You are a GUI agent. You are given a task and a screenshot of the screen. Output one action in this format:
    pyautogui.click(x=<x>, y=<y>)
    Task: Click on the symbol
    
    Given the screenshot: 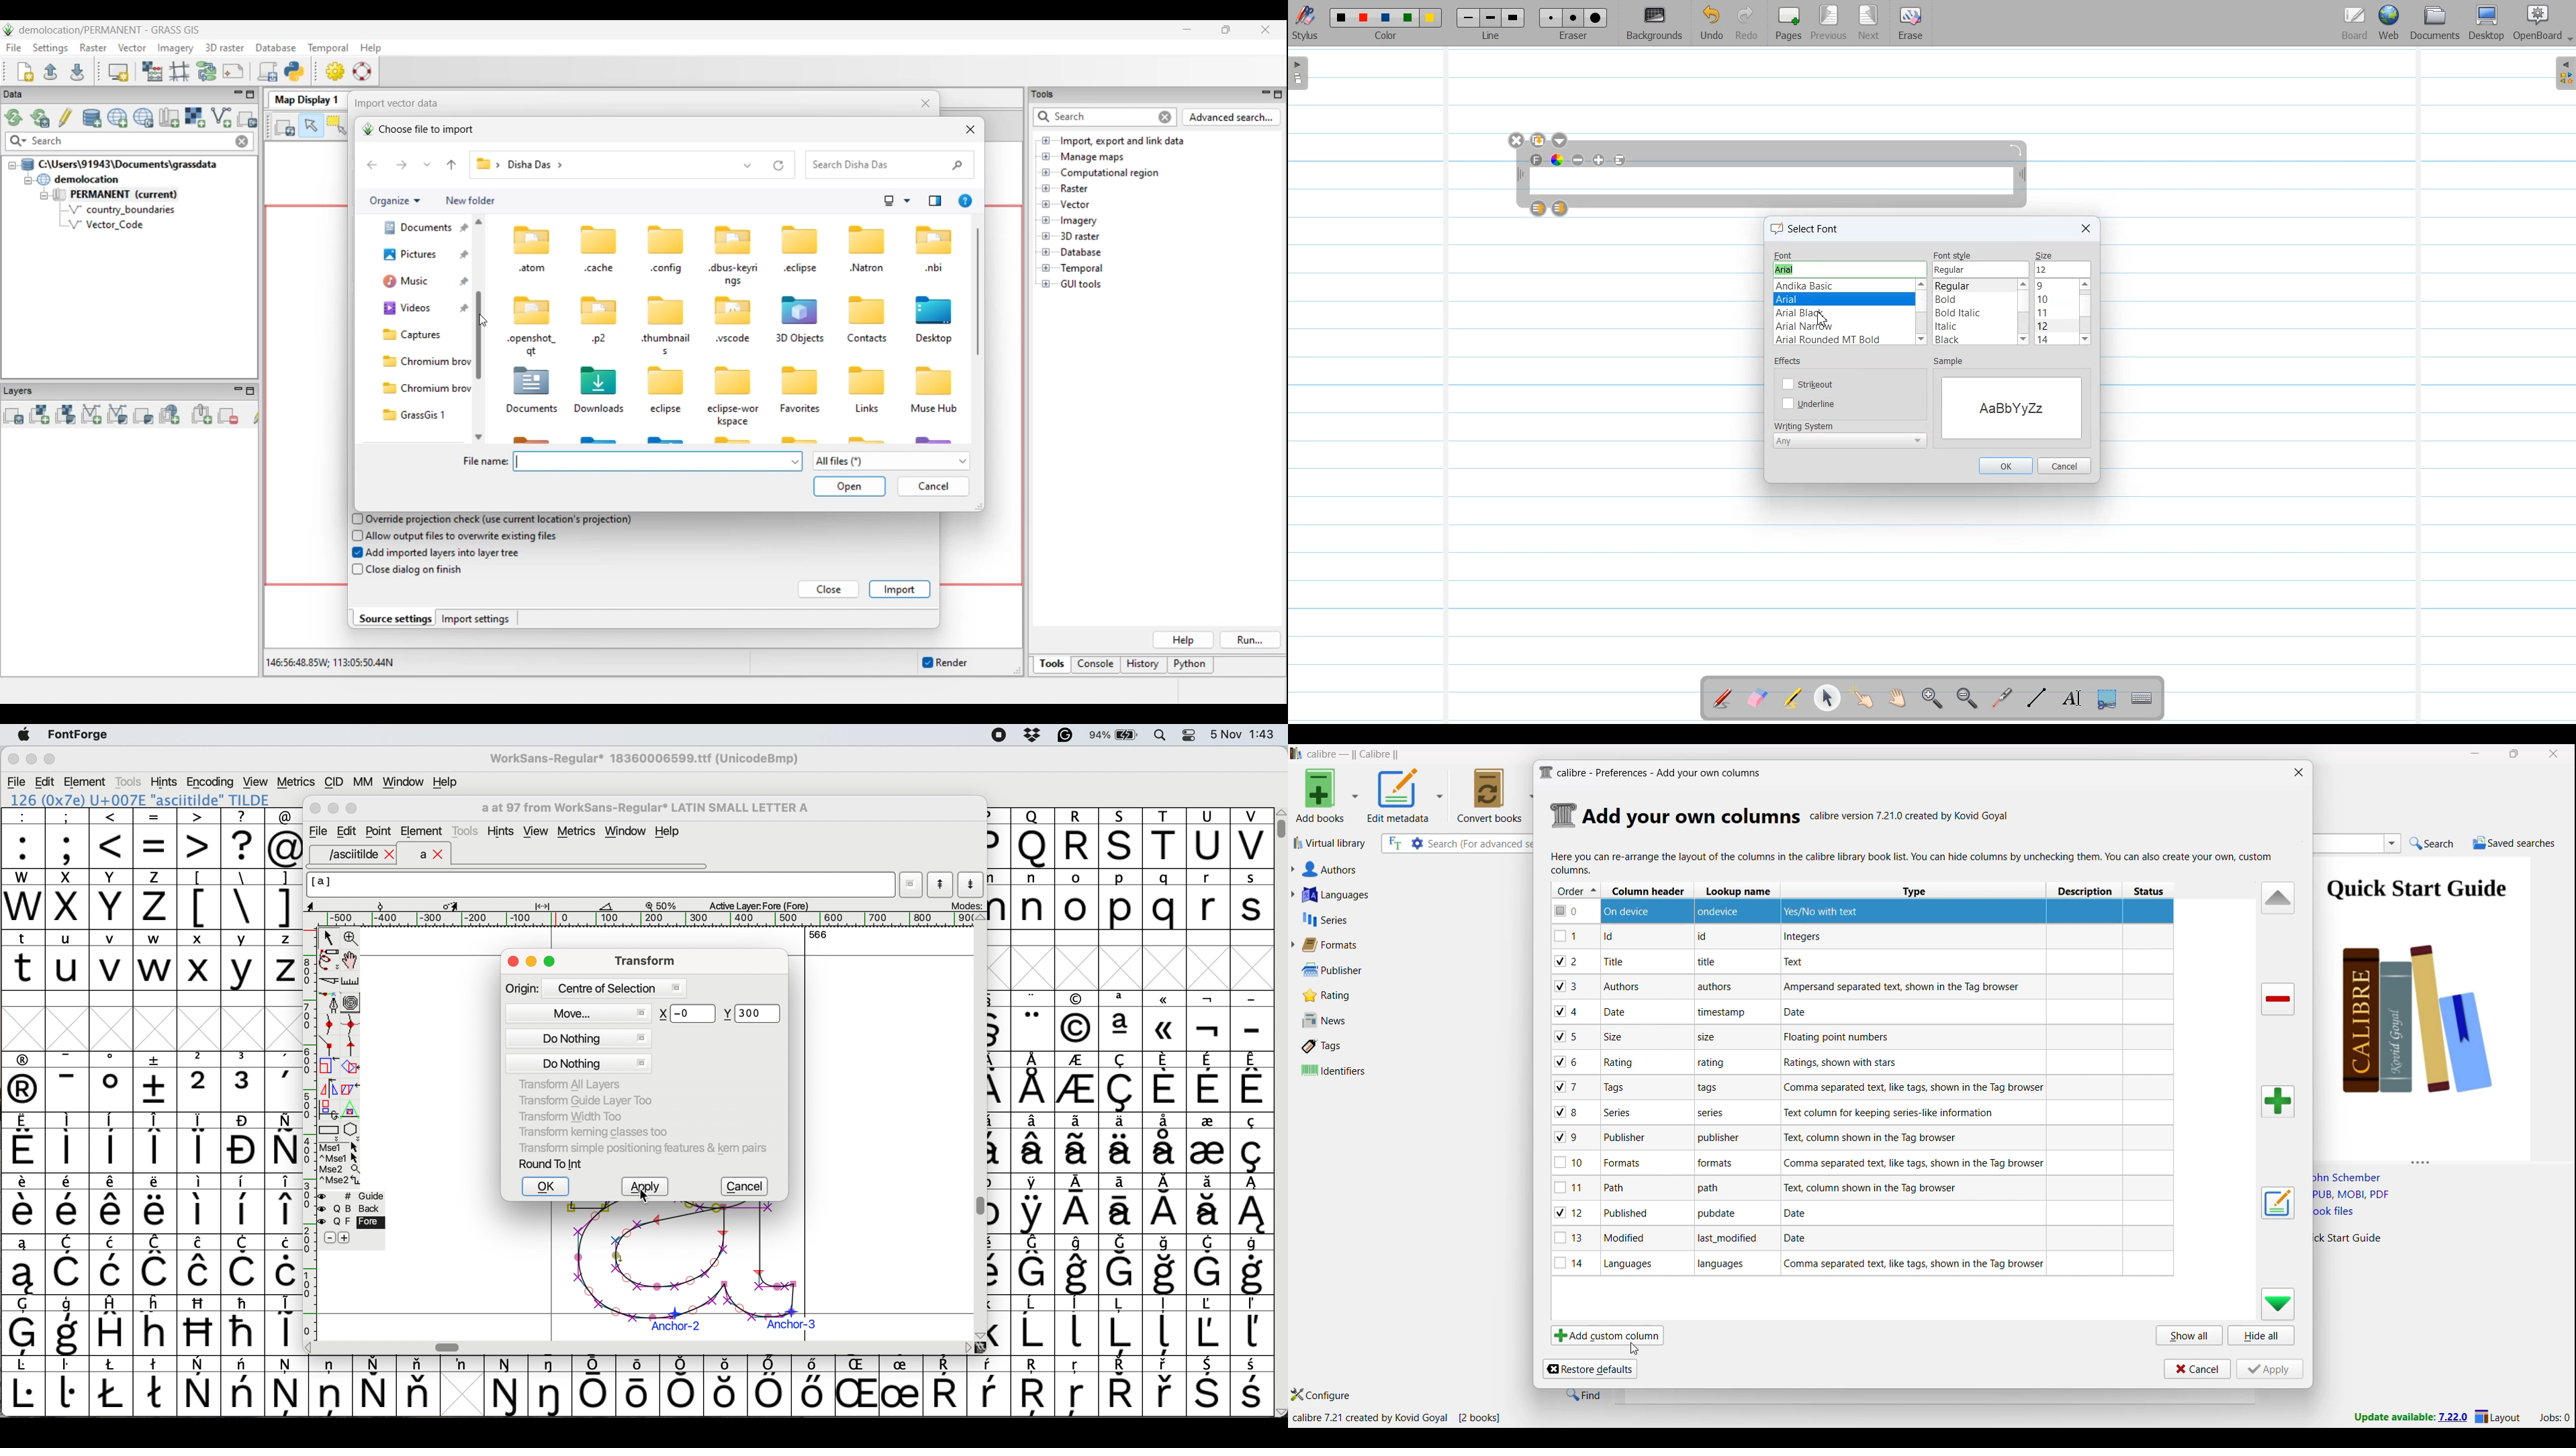 What is the action you would take?
    pyautogui.click(x=1121, y=1021)
    